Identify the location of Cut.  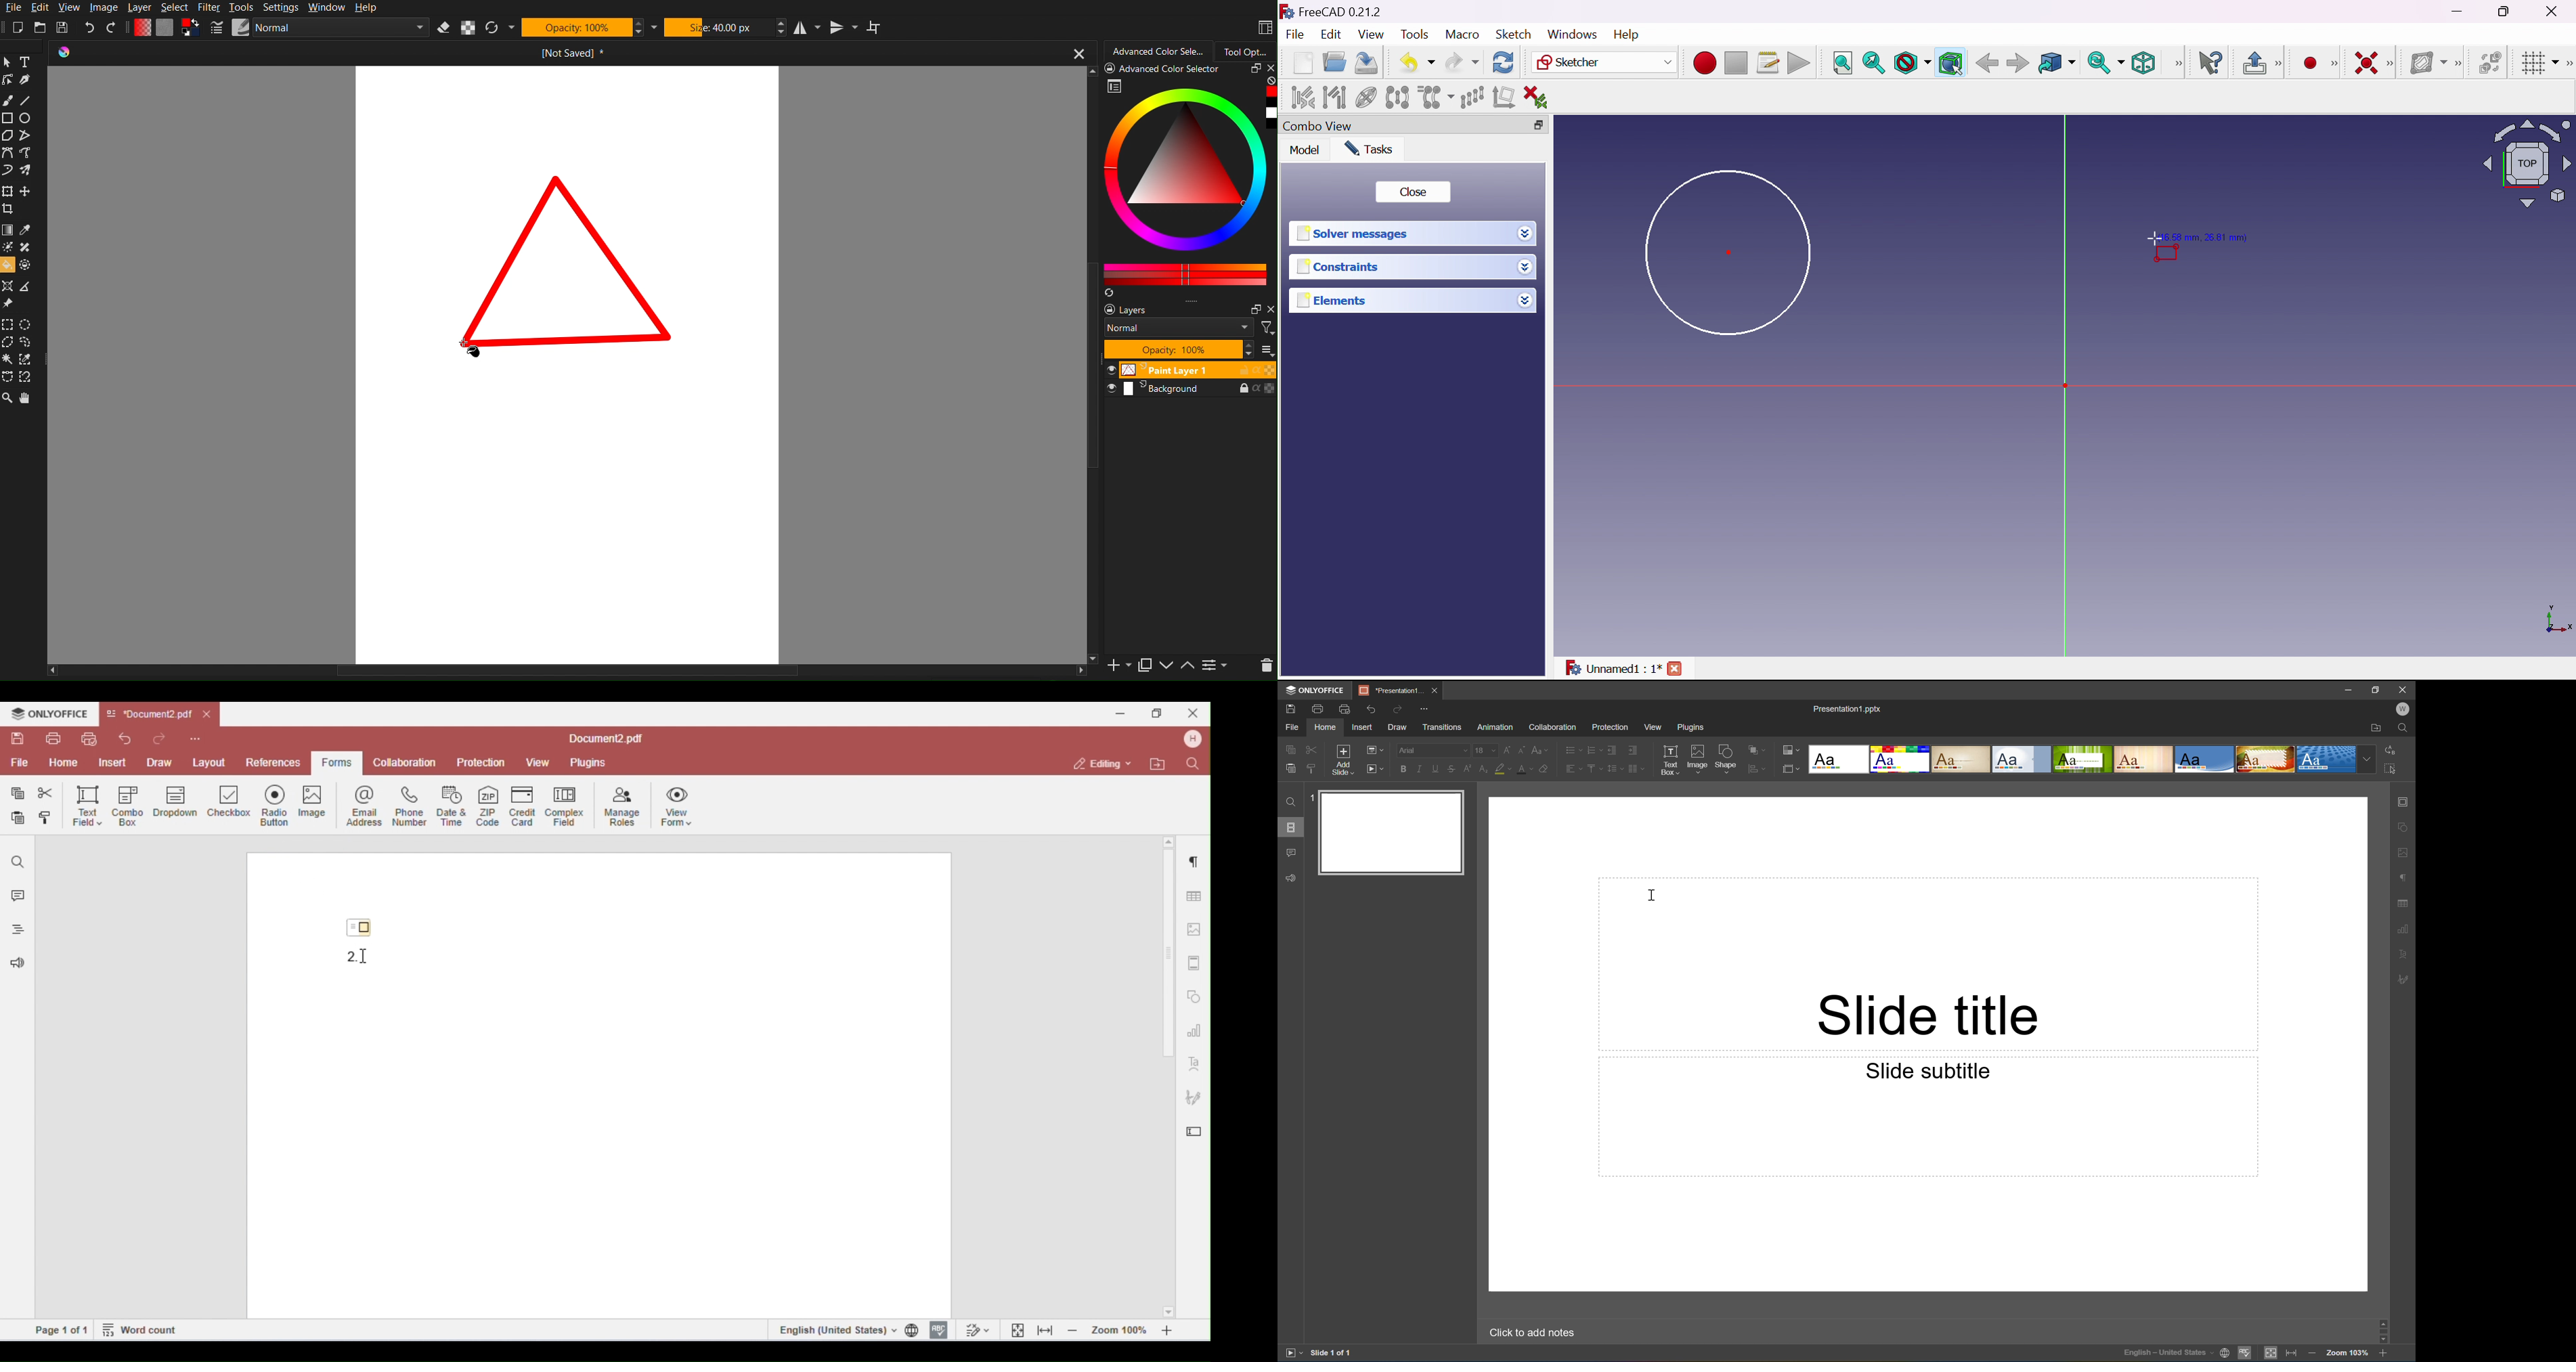
(1310, 747).